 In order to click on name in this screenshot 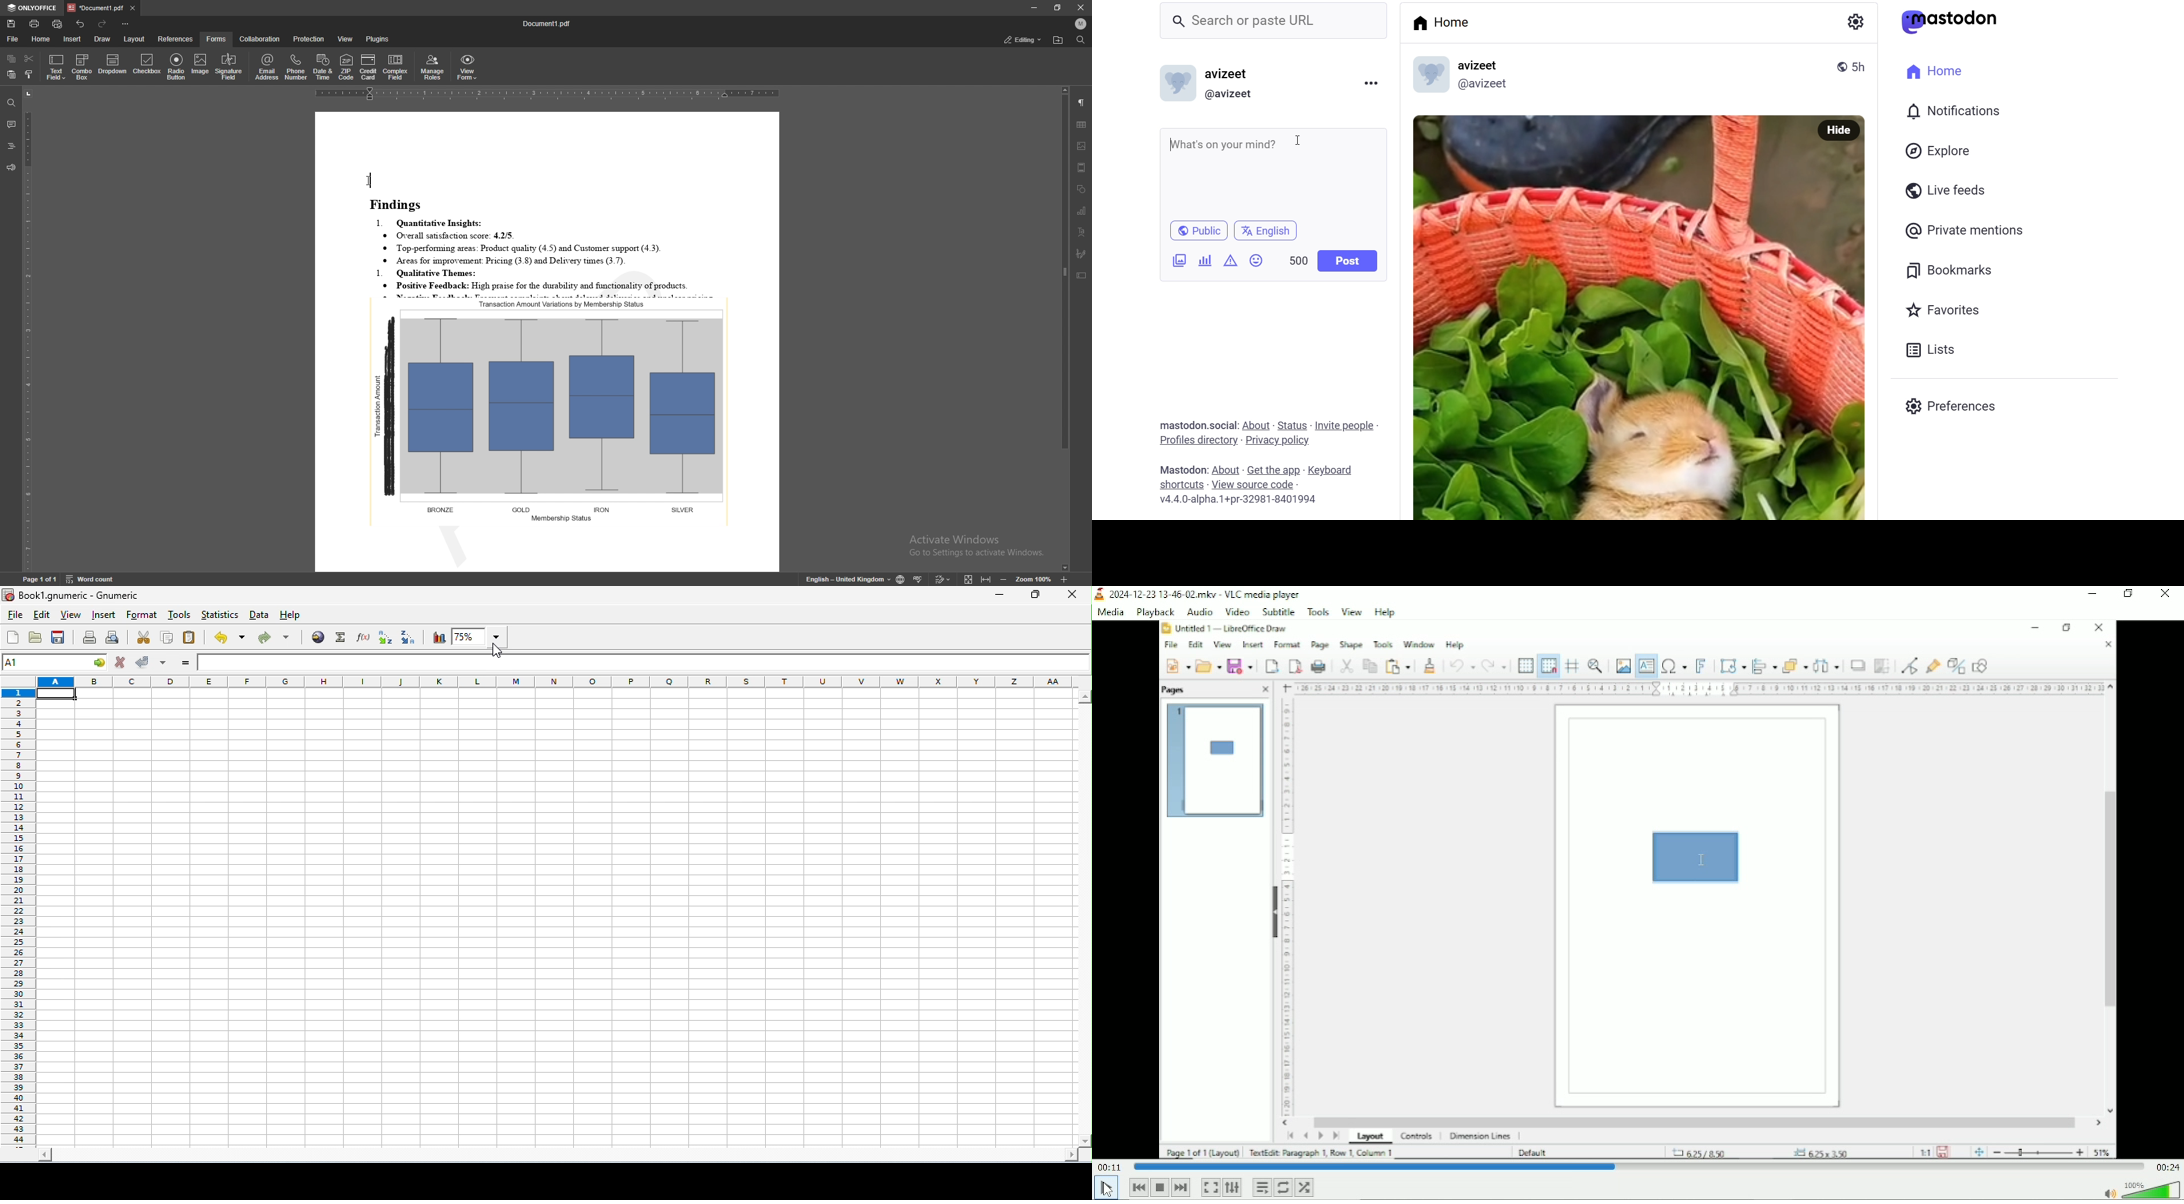, I will do `click(1481, 65)`.